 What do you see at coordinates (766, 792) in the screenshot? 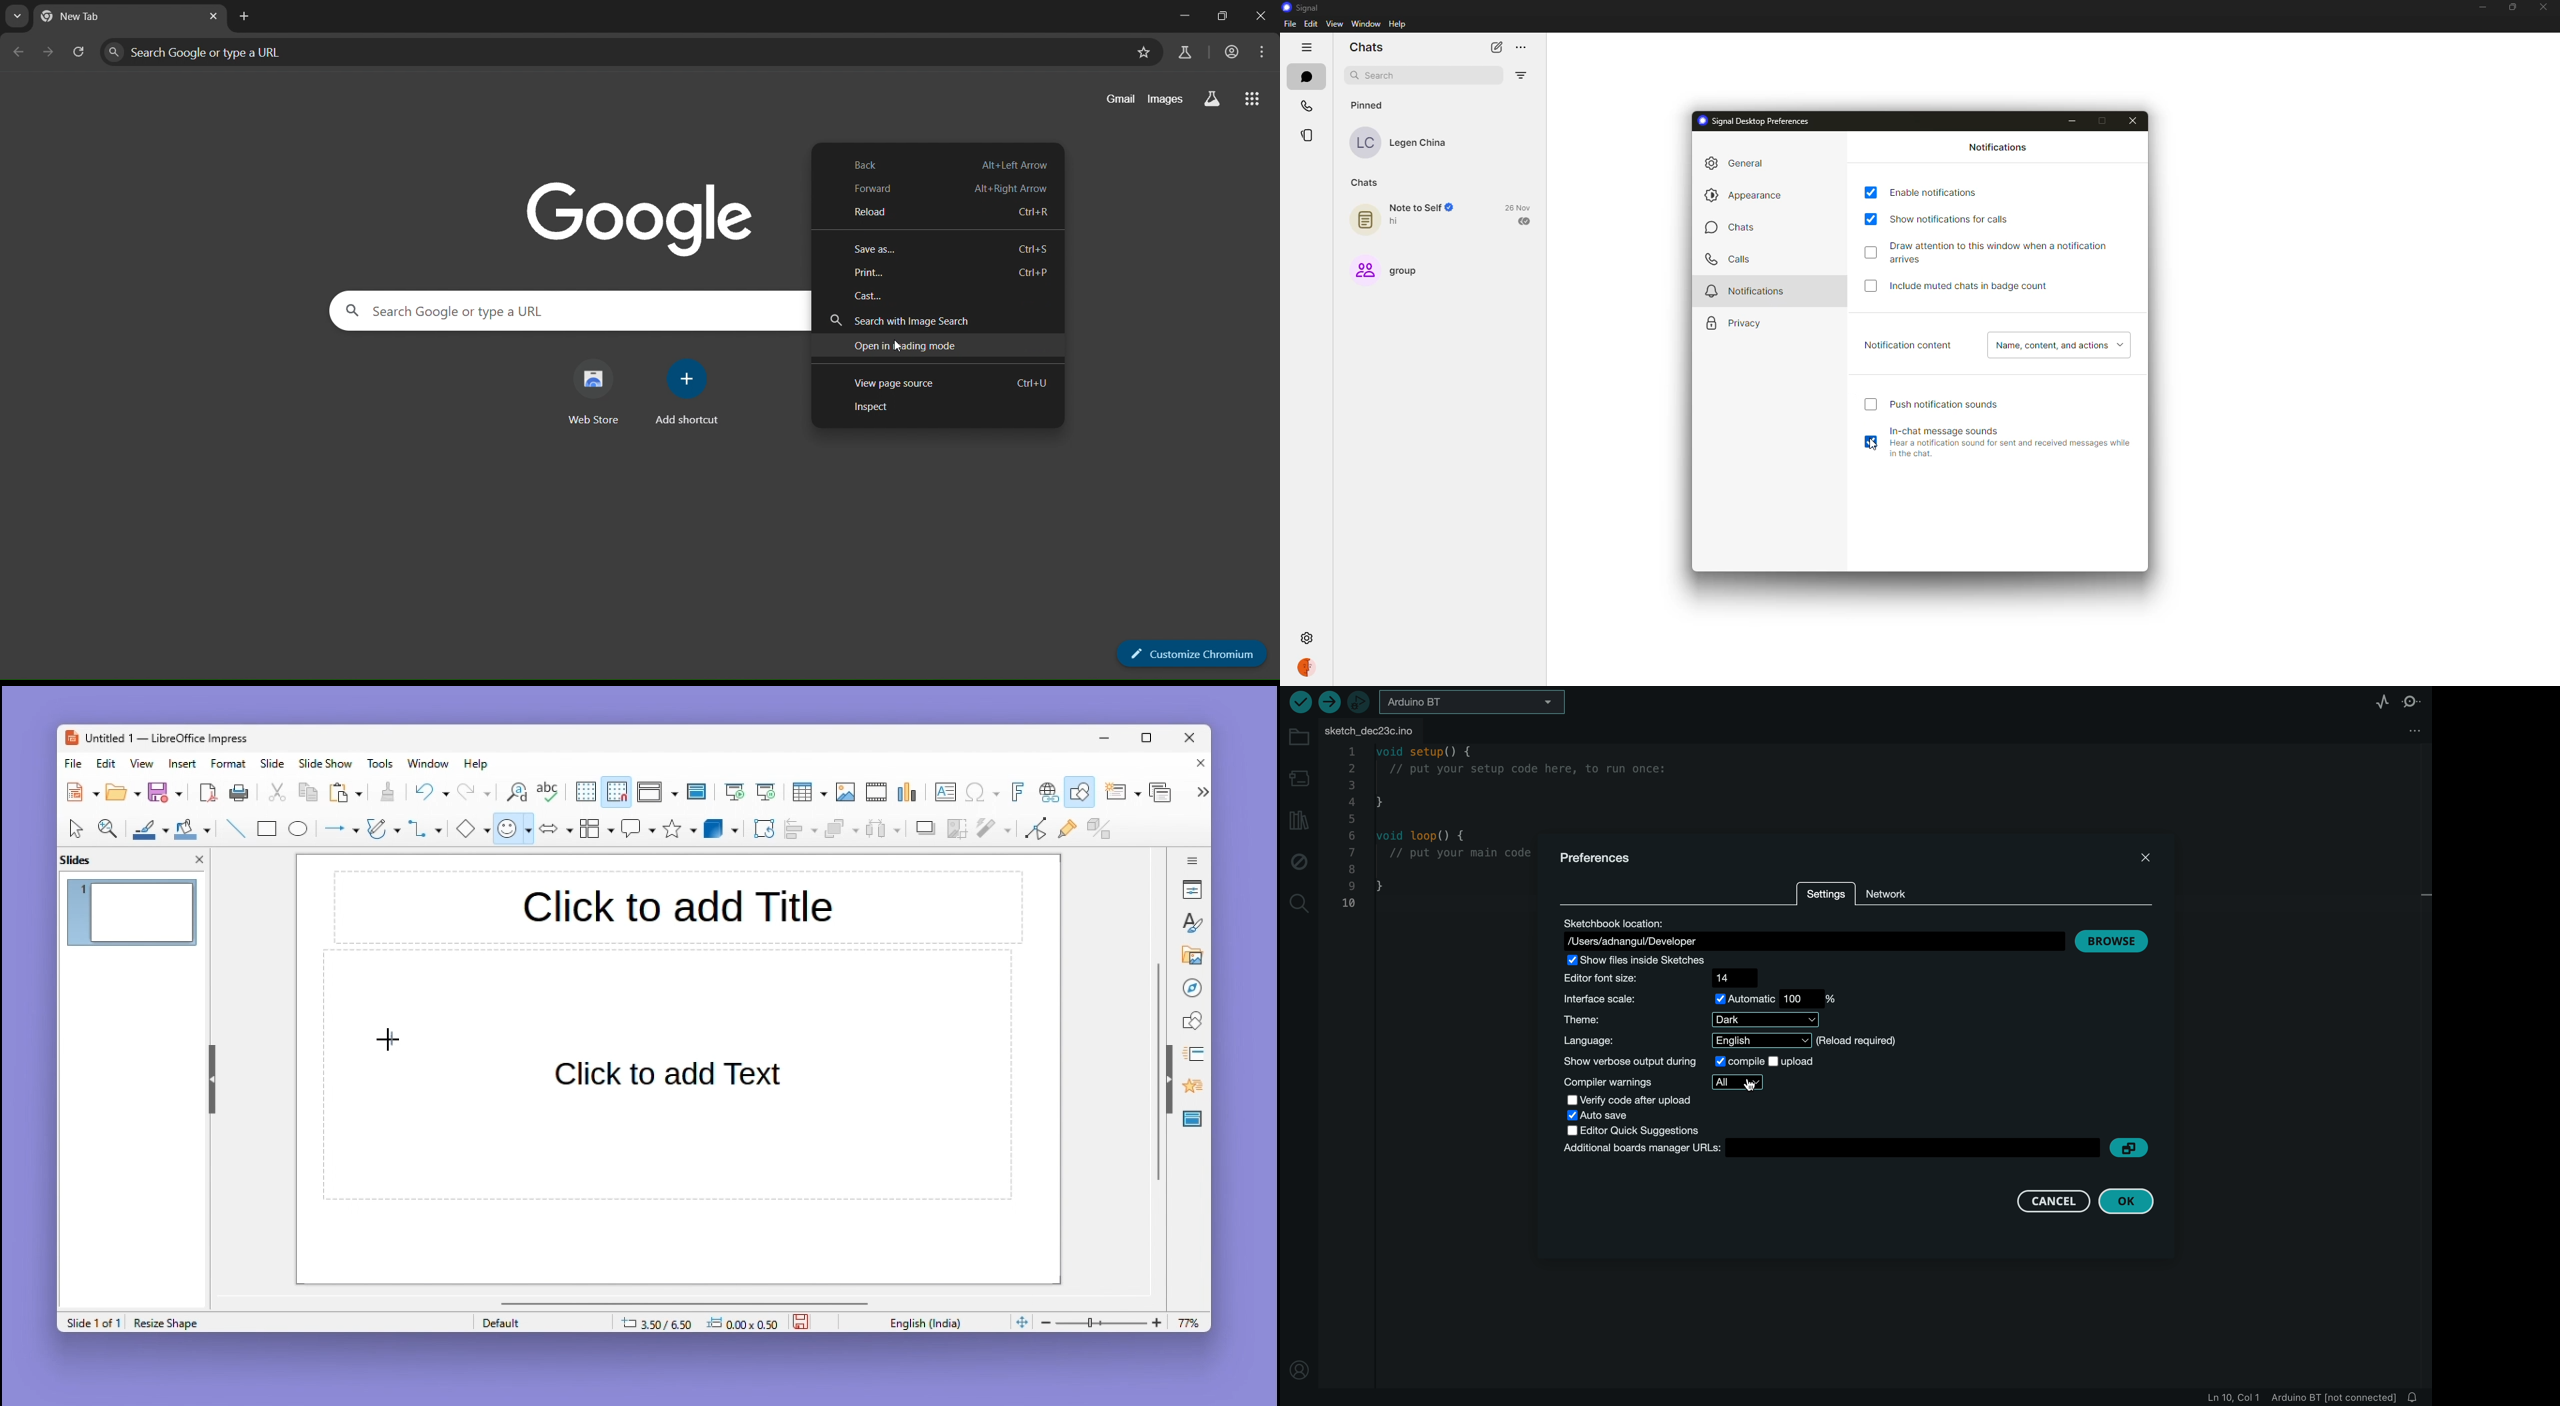
I see `Last slide` at bounding box center [766, 792].